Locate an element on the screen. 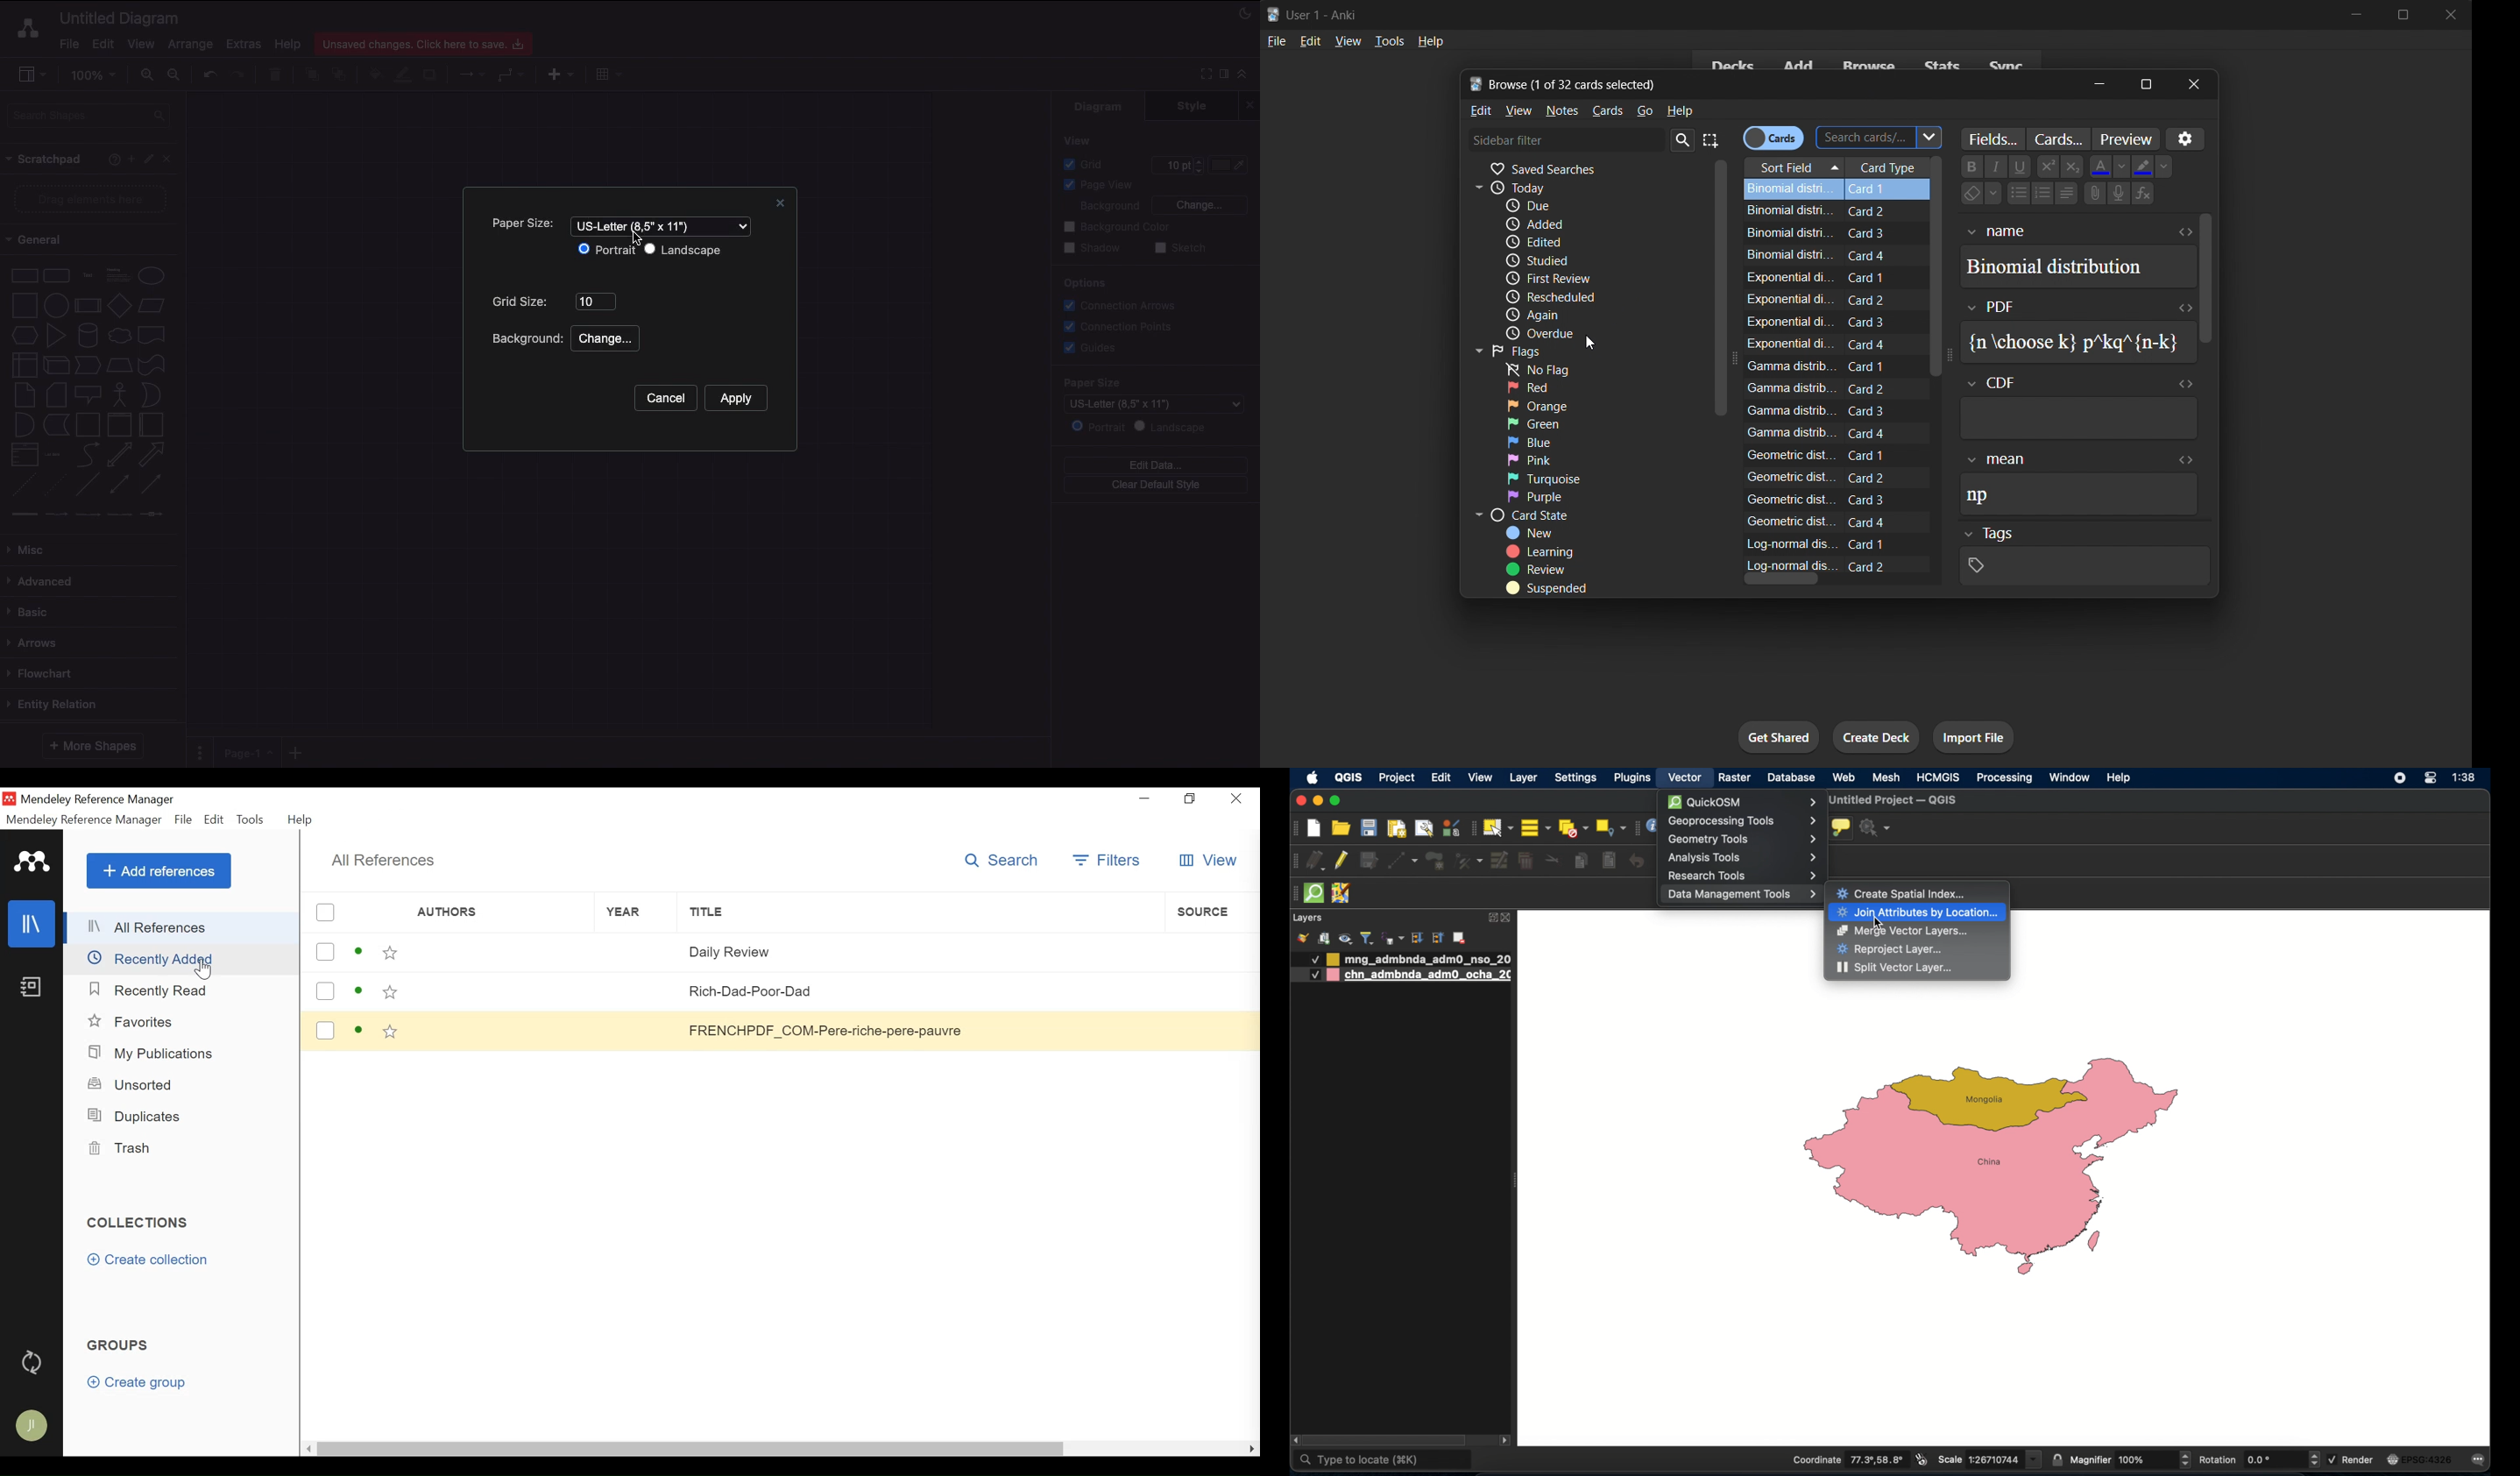  no flag  is located at coordinates (1557, 369).